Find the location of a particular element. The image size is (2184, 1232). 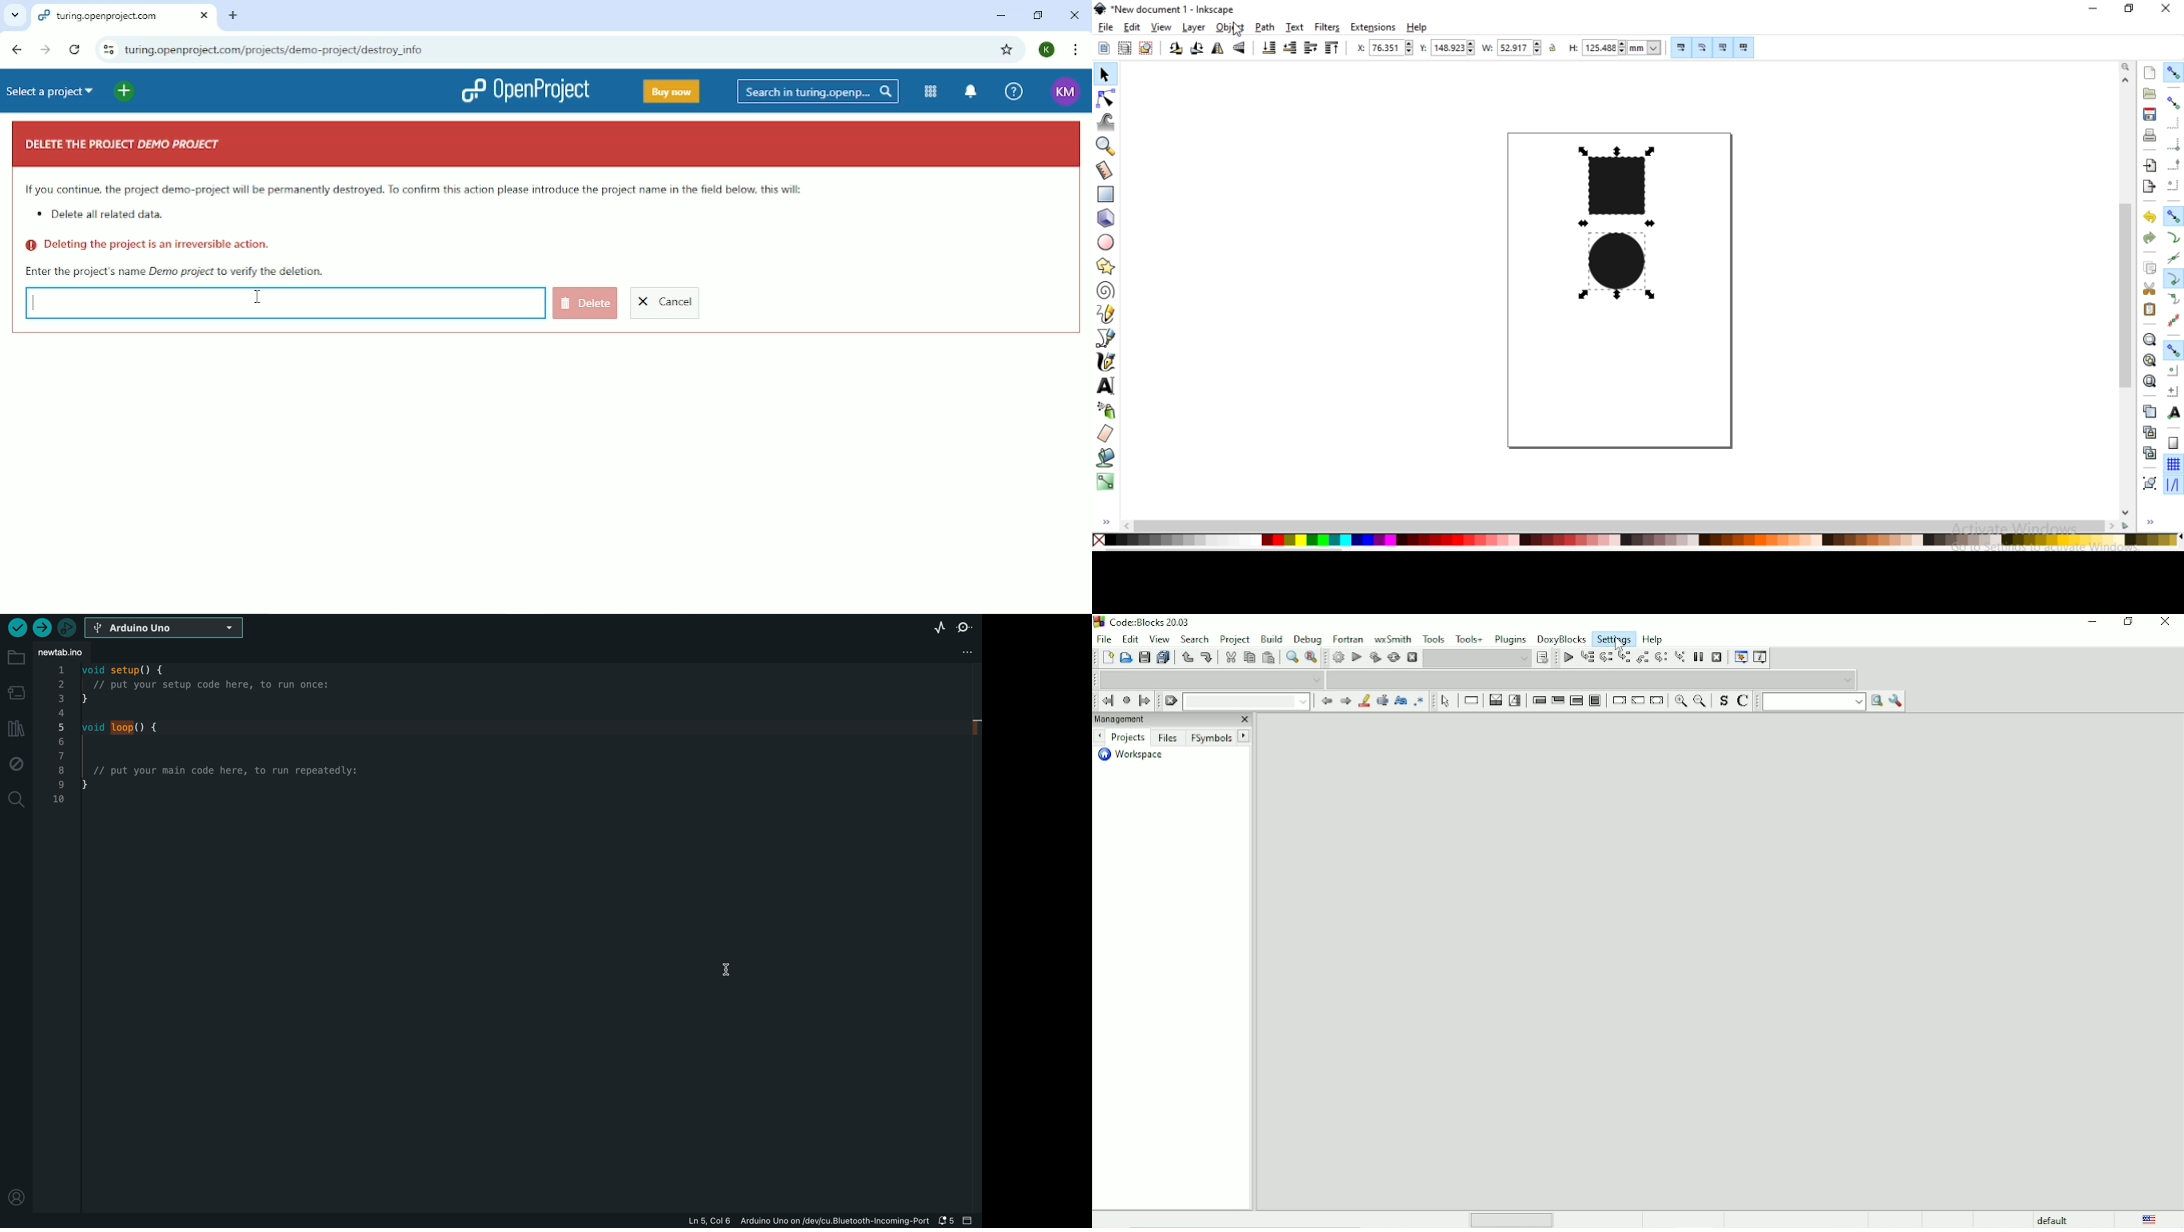

select all objects and nodes is located at coordinates (1103, 49).